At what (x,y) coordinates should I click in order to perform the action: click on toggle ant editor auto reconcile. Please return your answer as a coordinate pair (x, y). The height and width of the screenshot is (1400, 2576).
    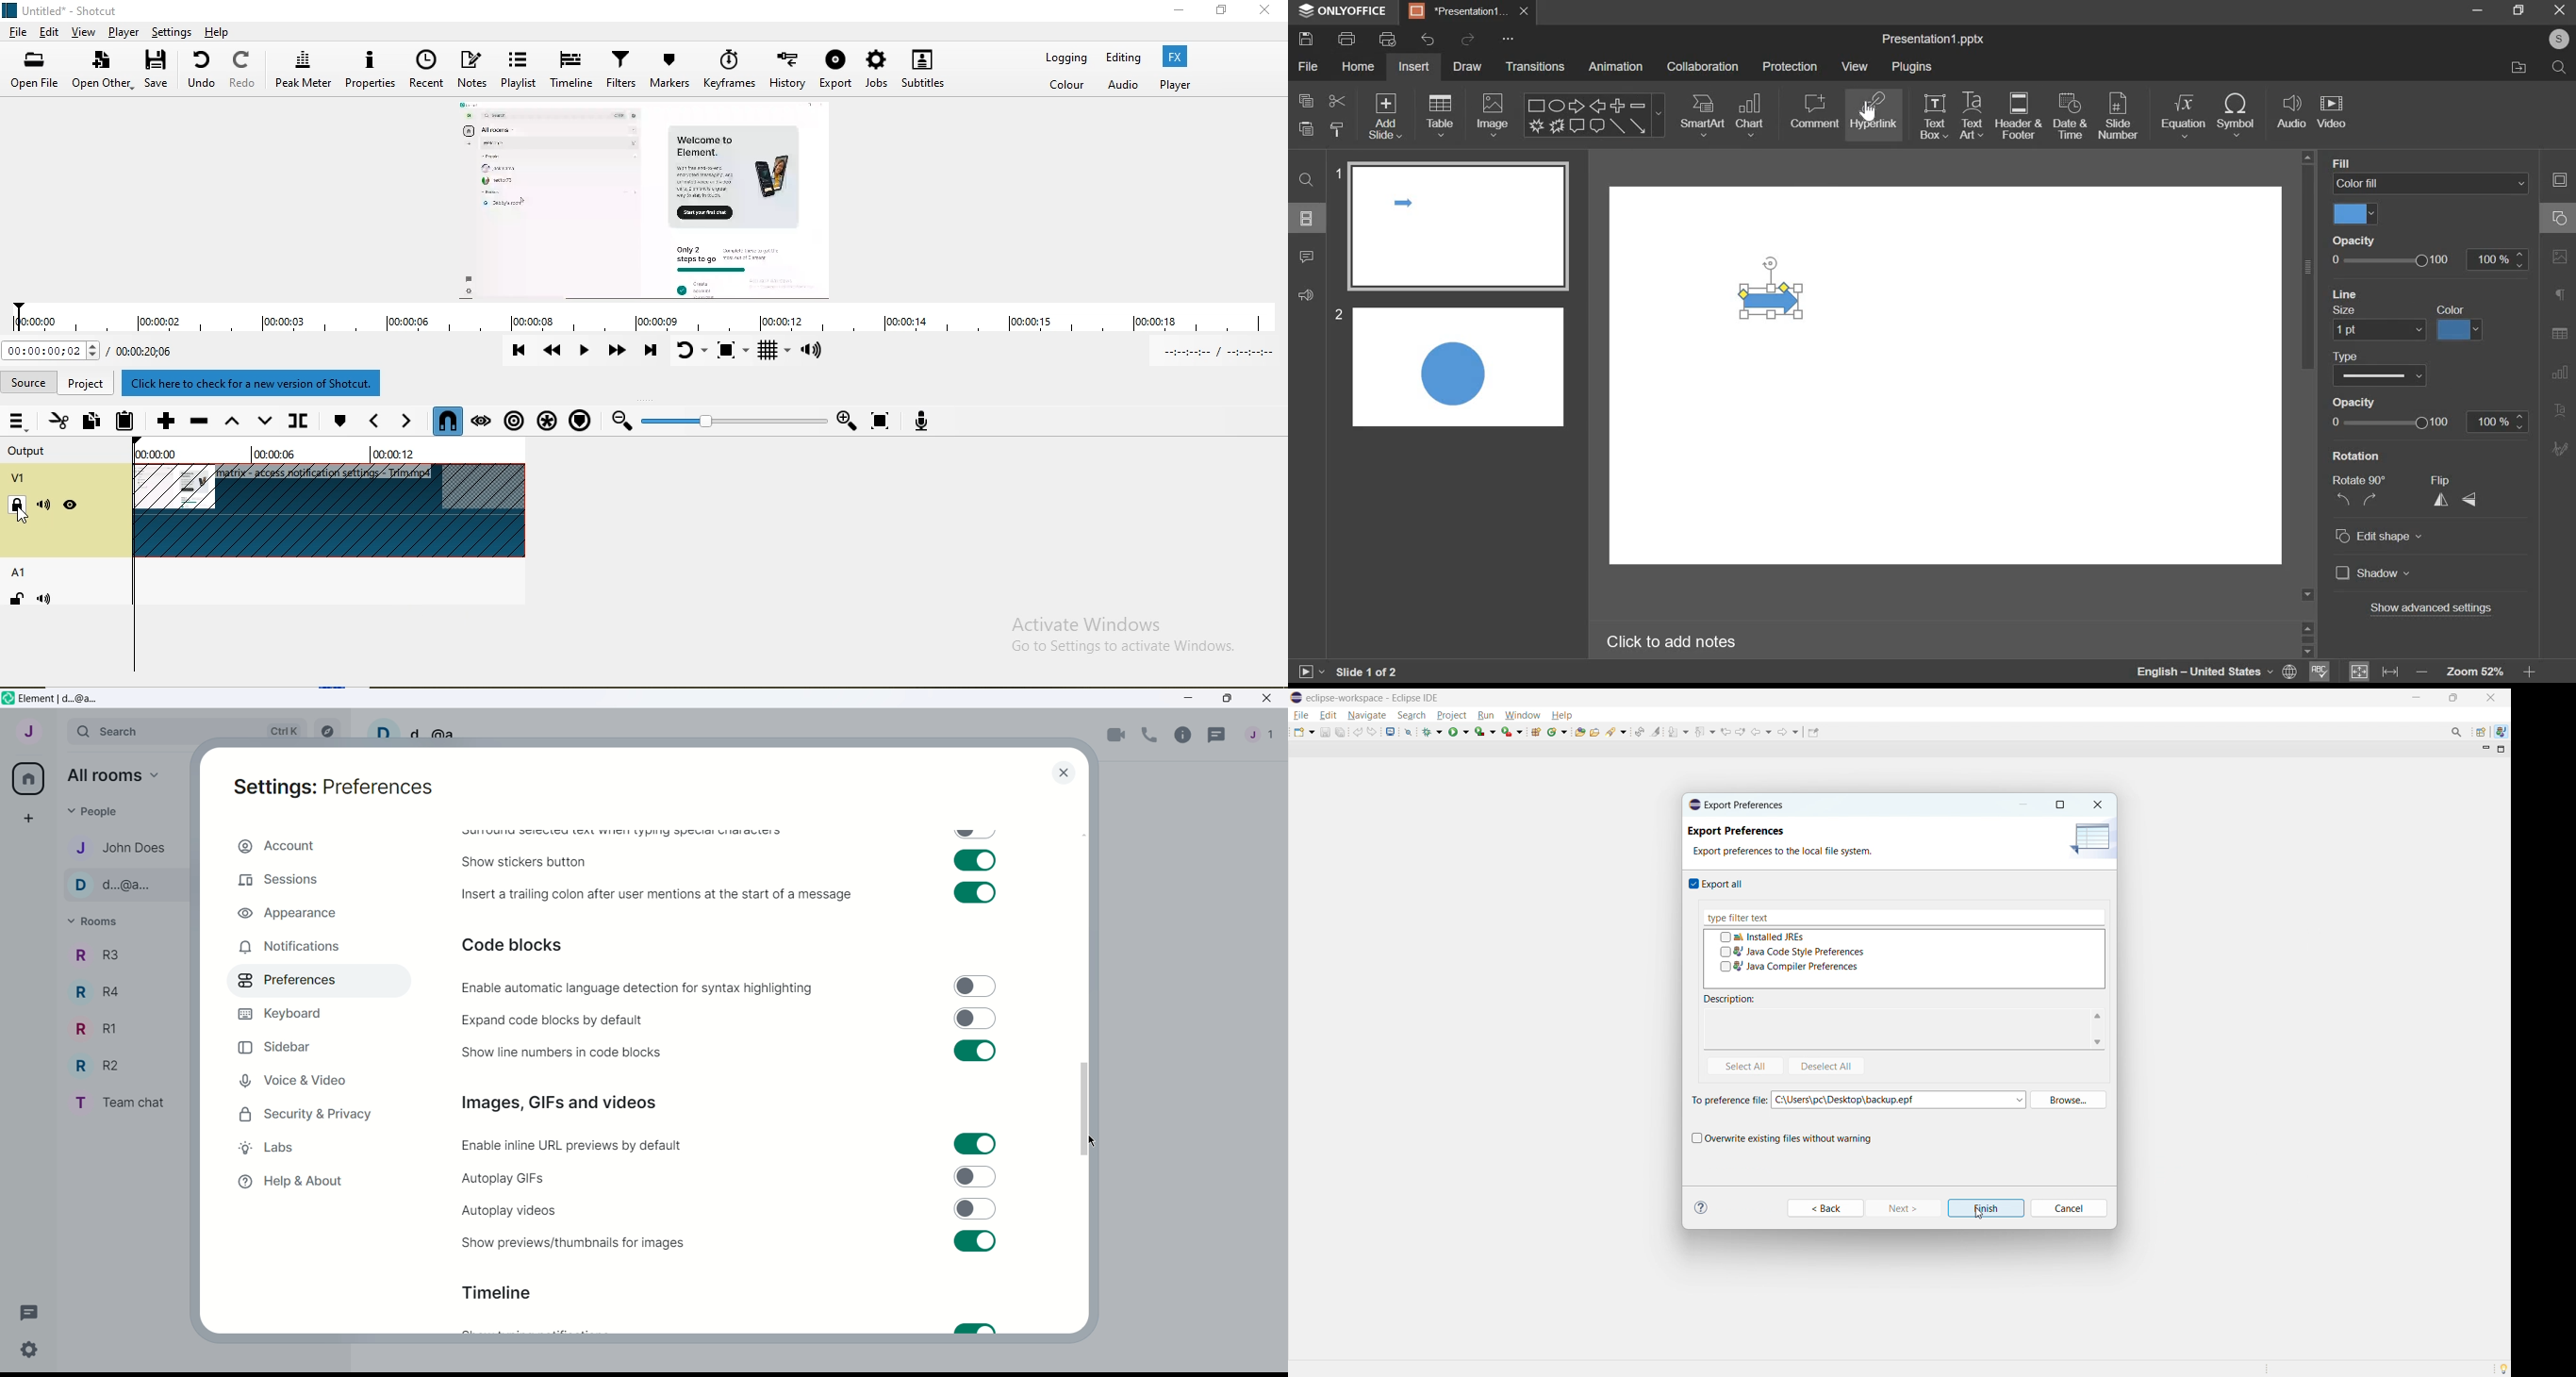
    Looking at the image, I should click on (1639, 731).